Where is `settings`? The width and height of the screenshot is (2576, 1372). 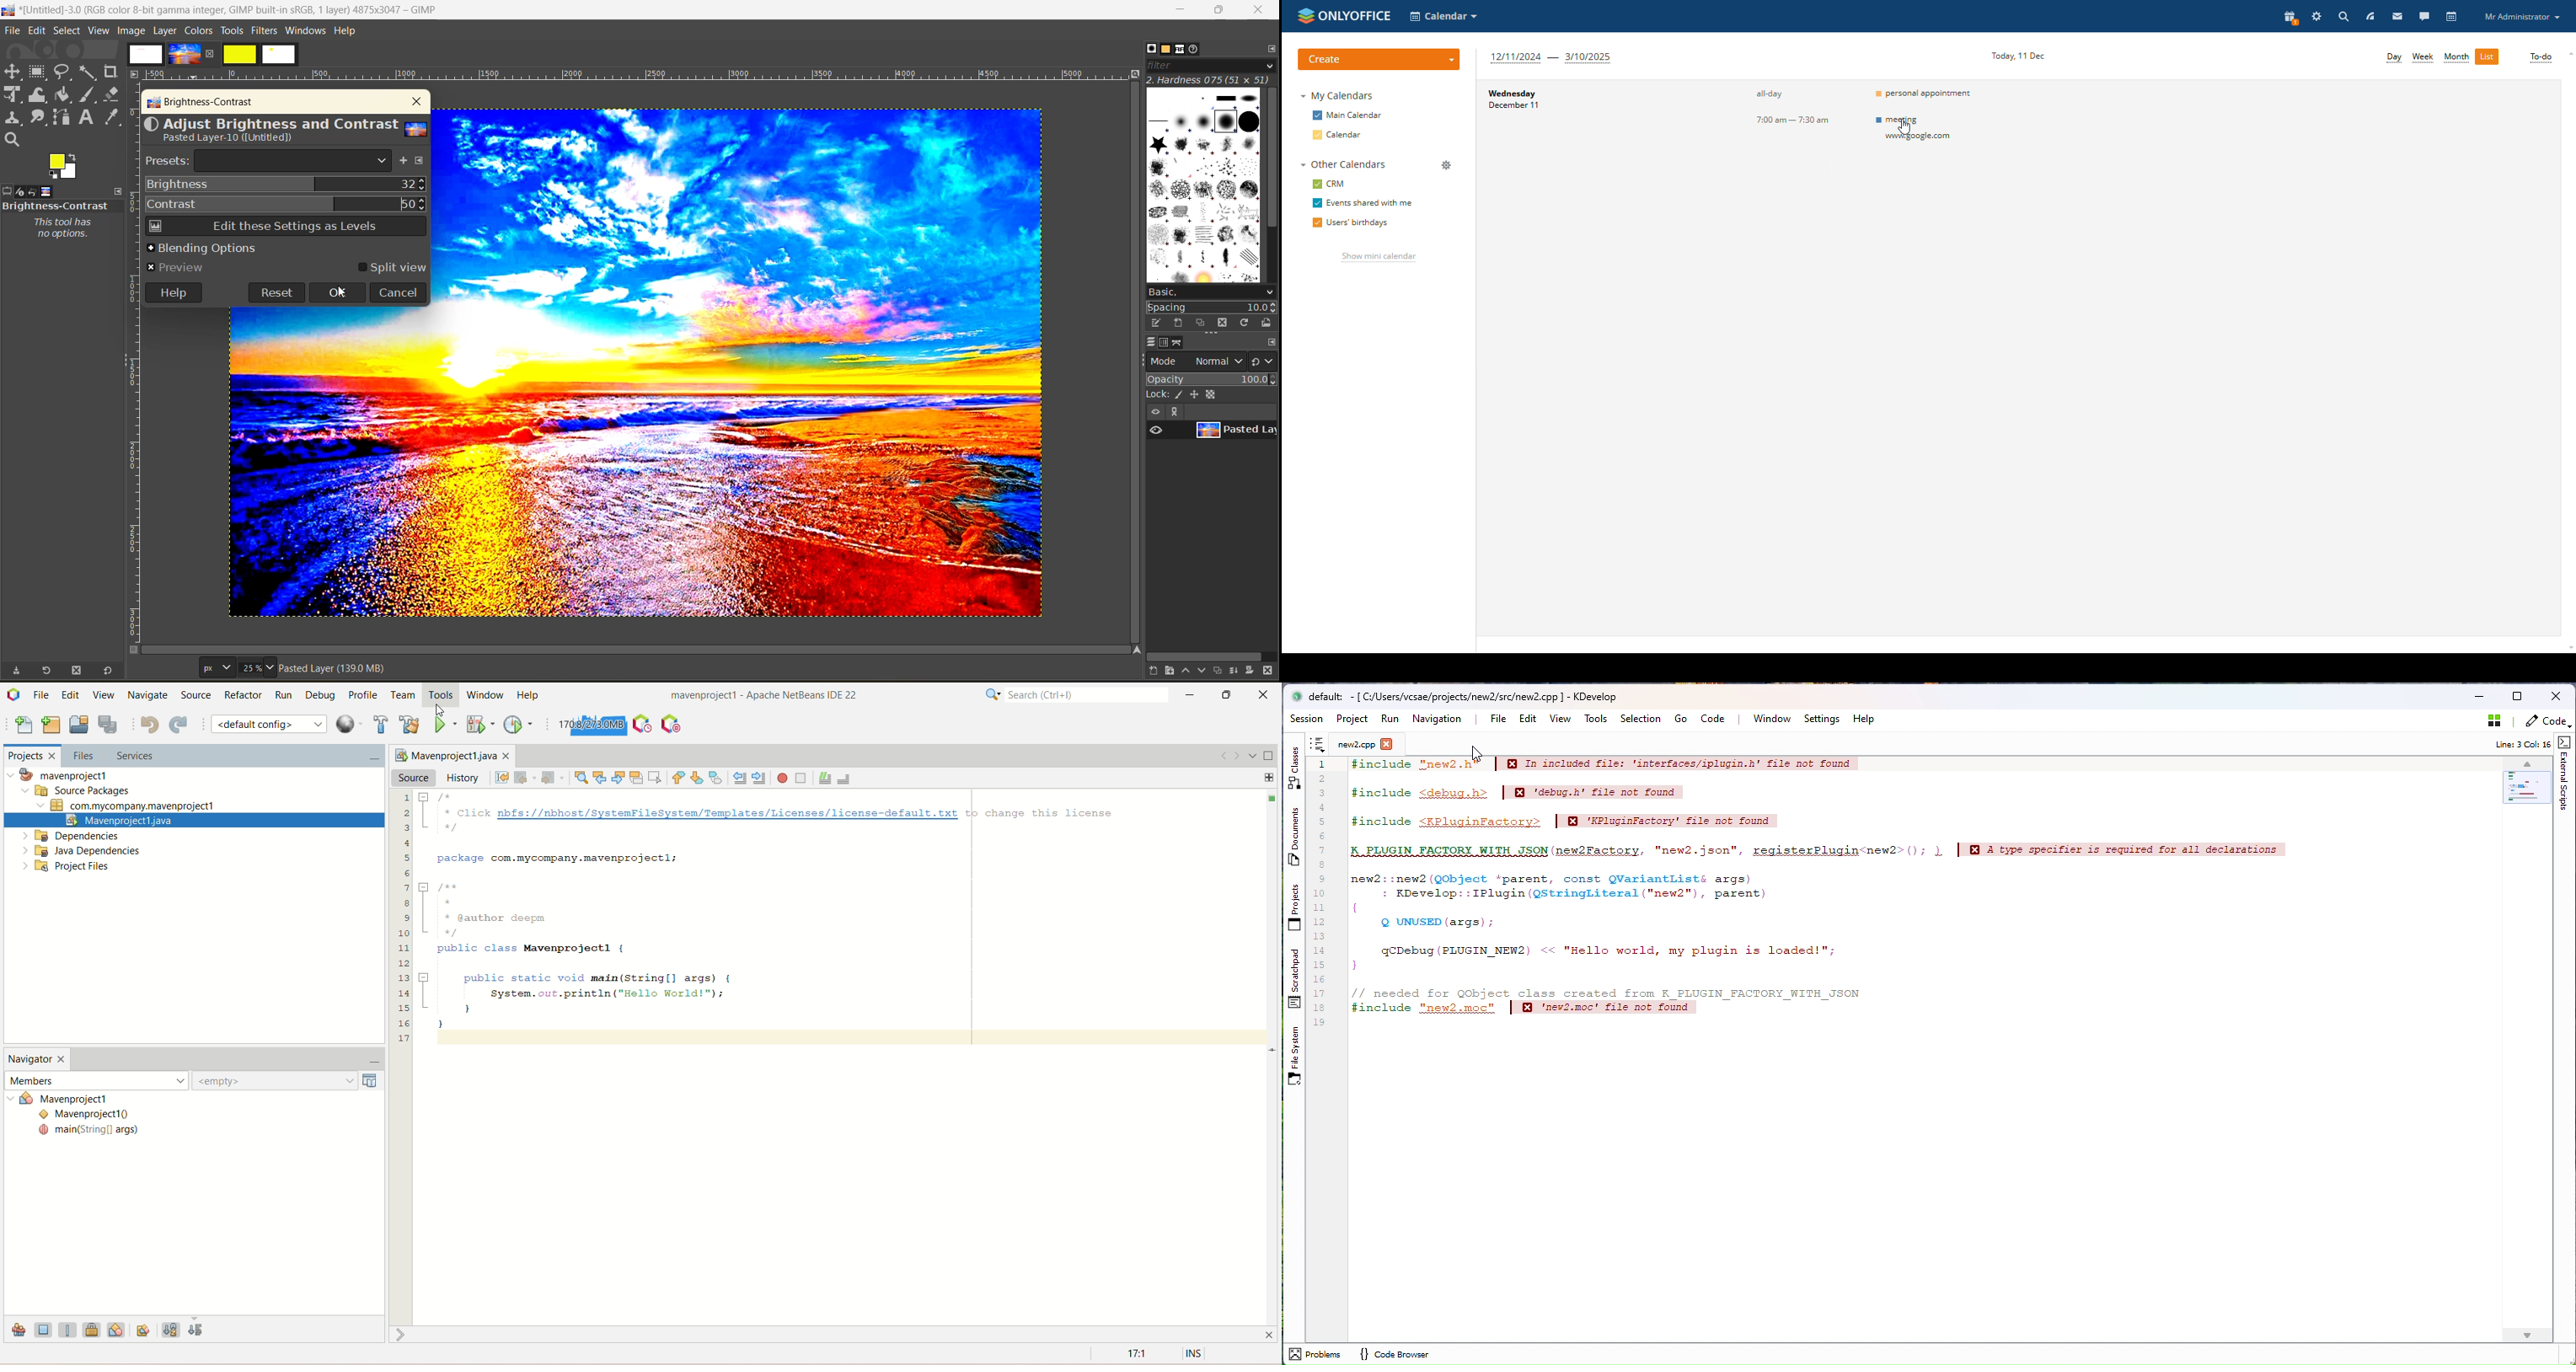 settings is located at coordinates (2317, 16).